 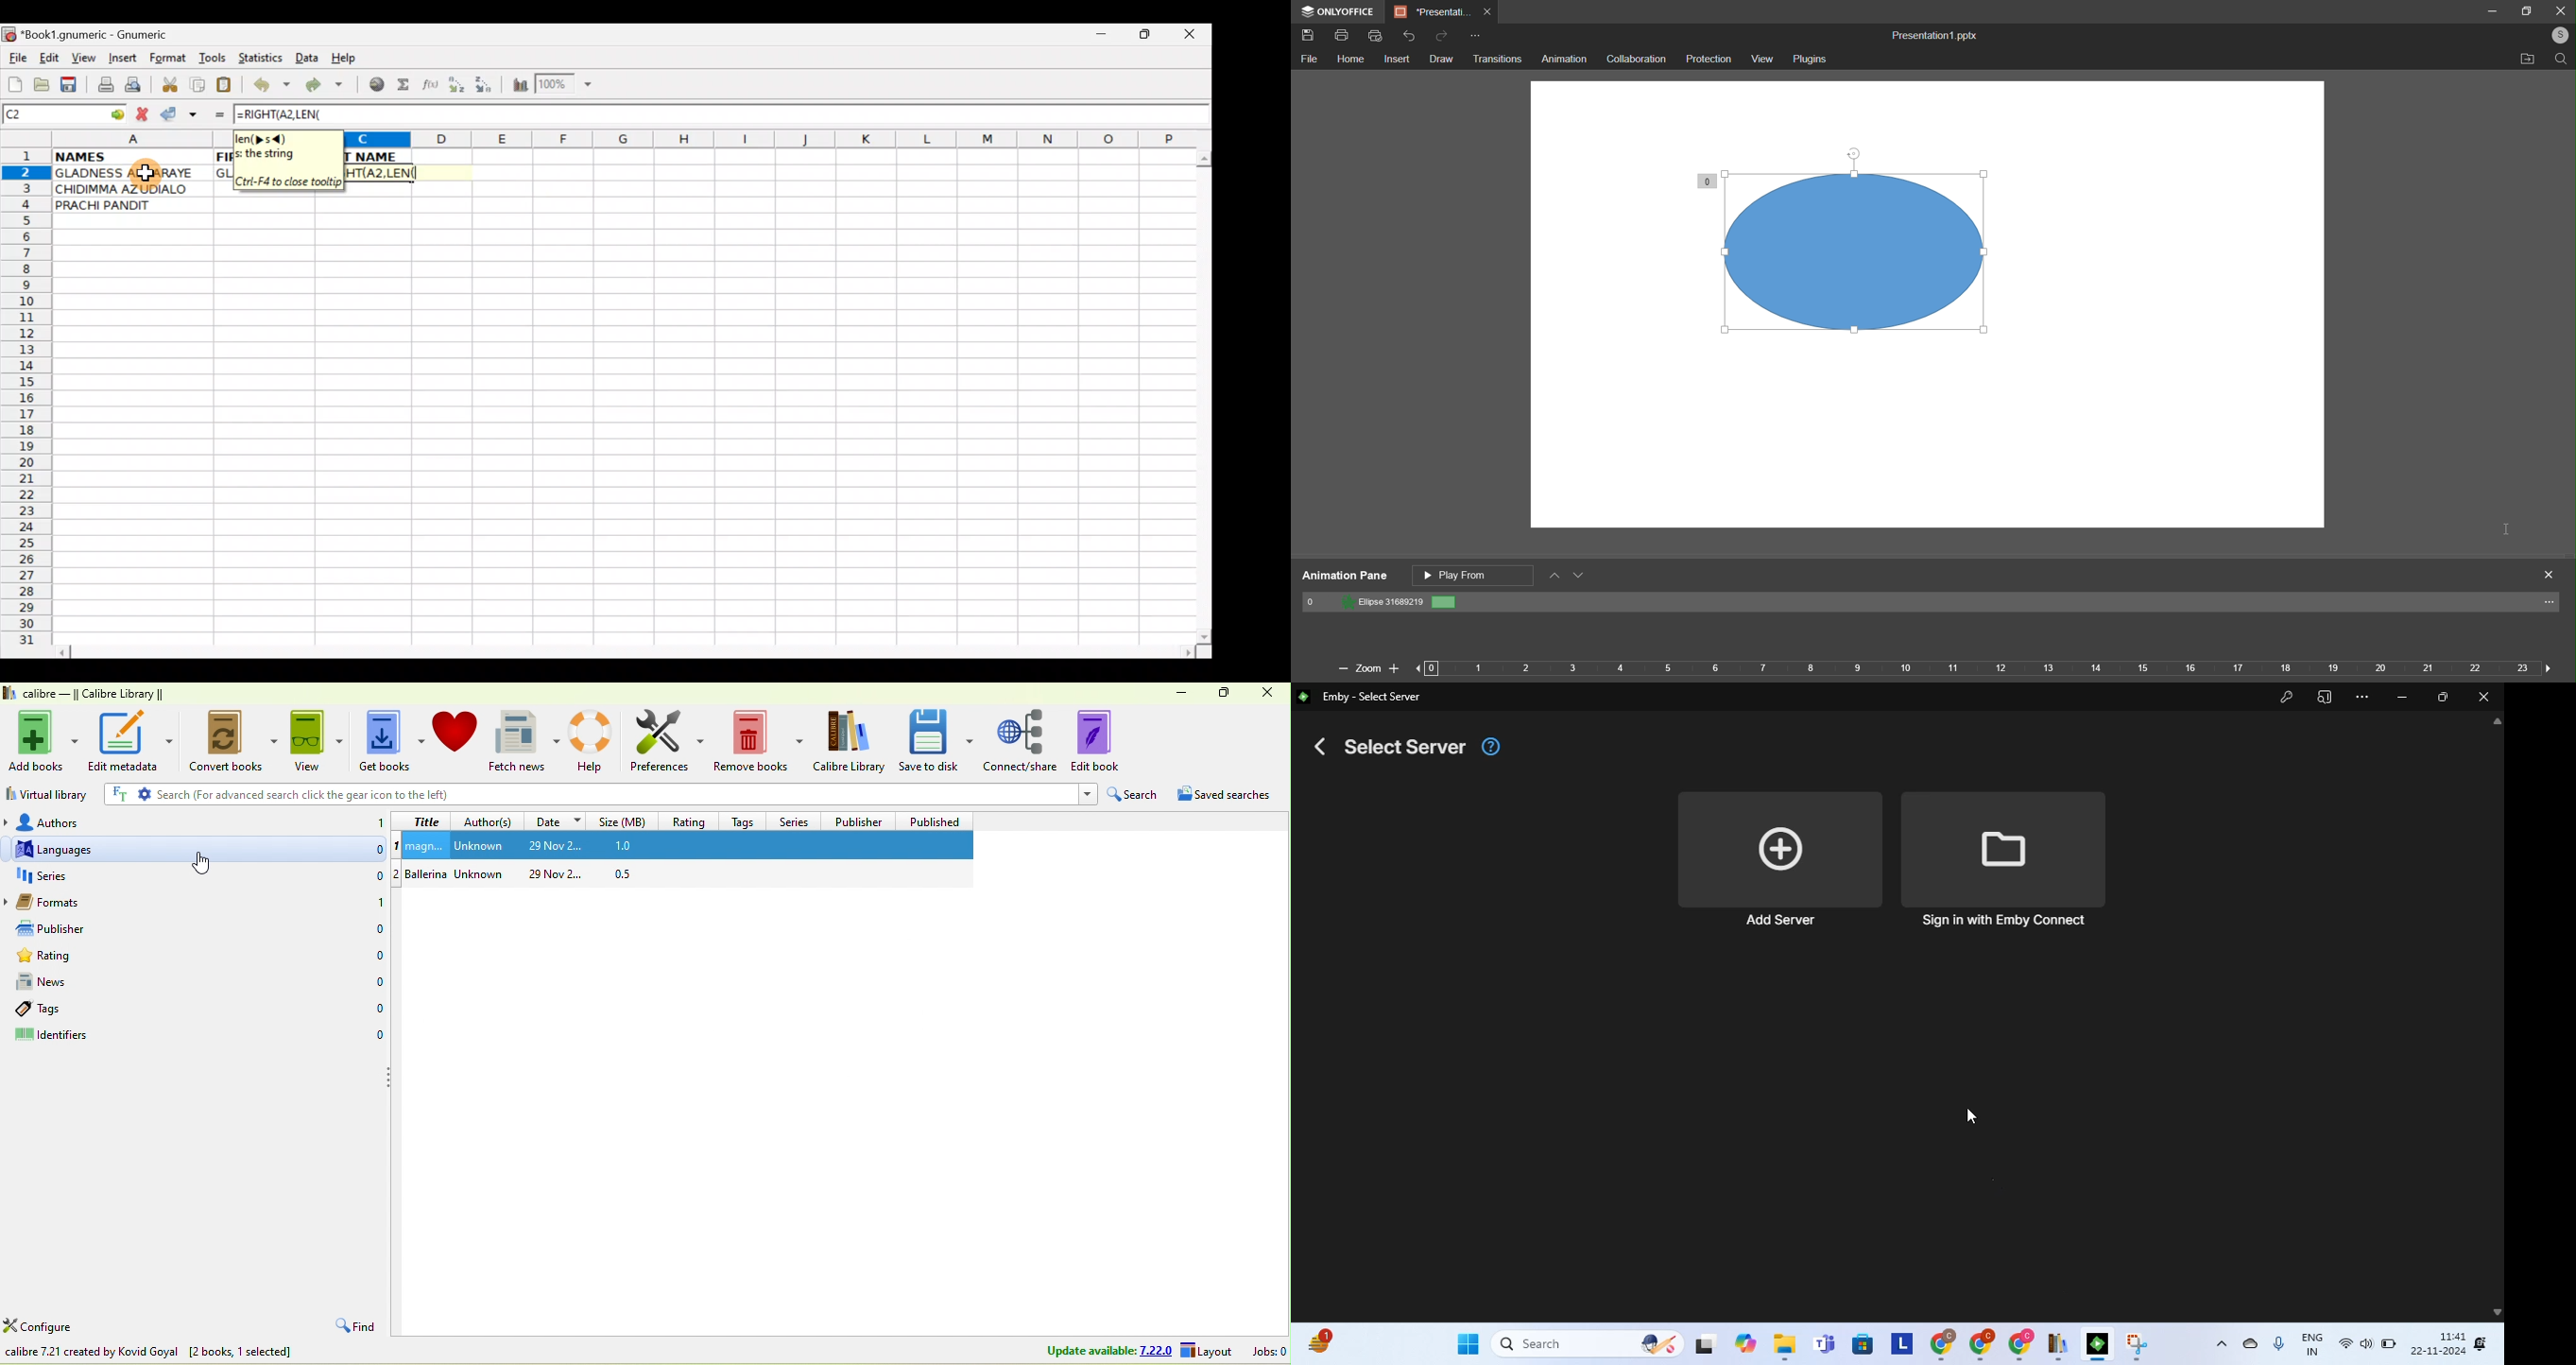 I want to click on =RIGHT(A2,LEN(, so click(x=280, y=114).